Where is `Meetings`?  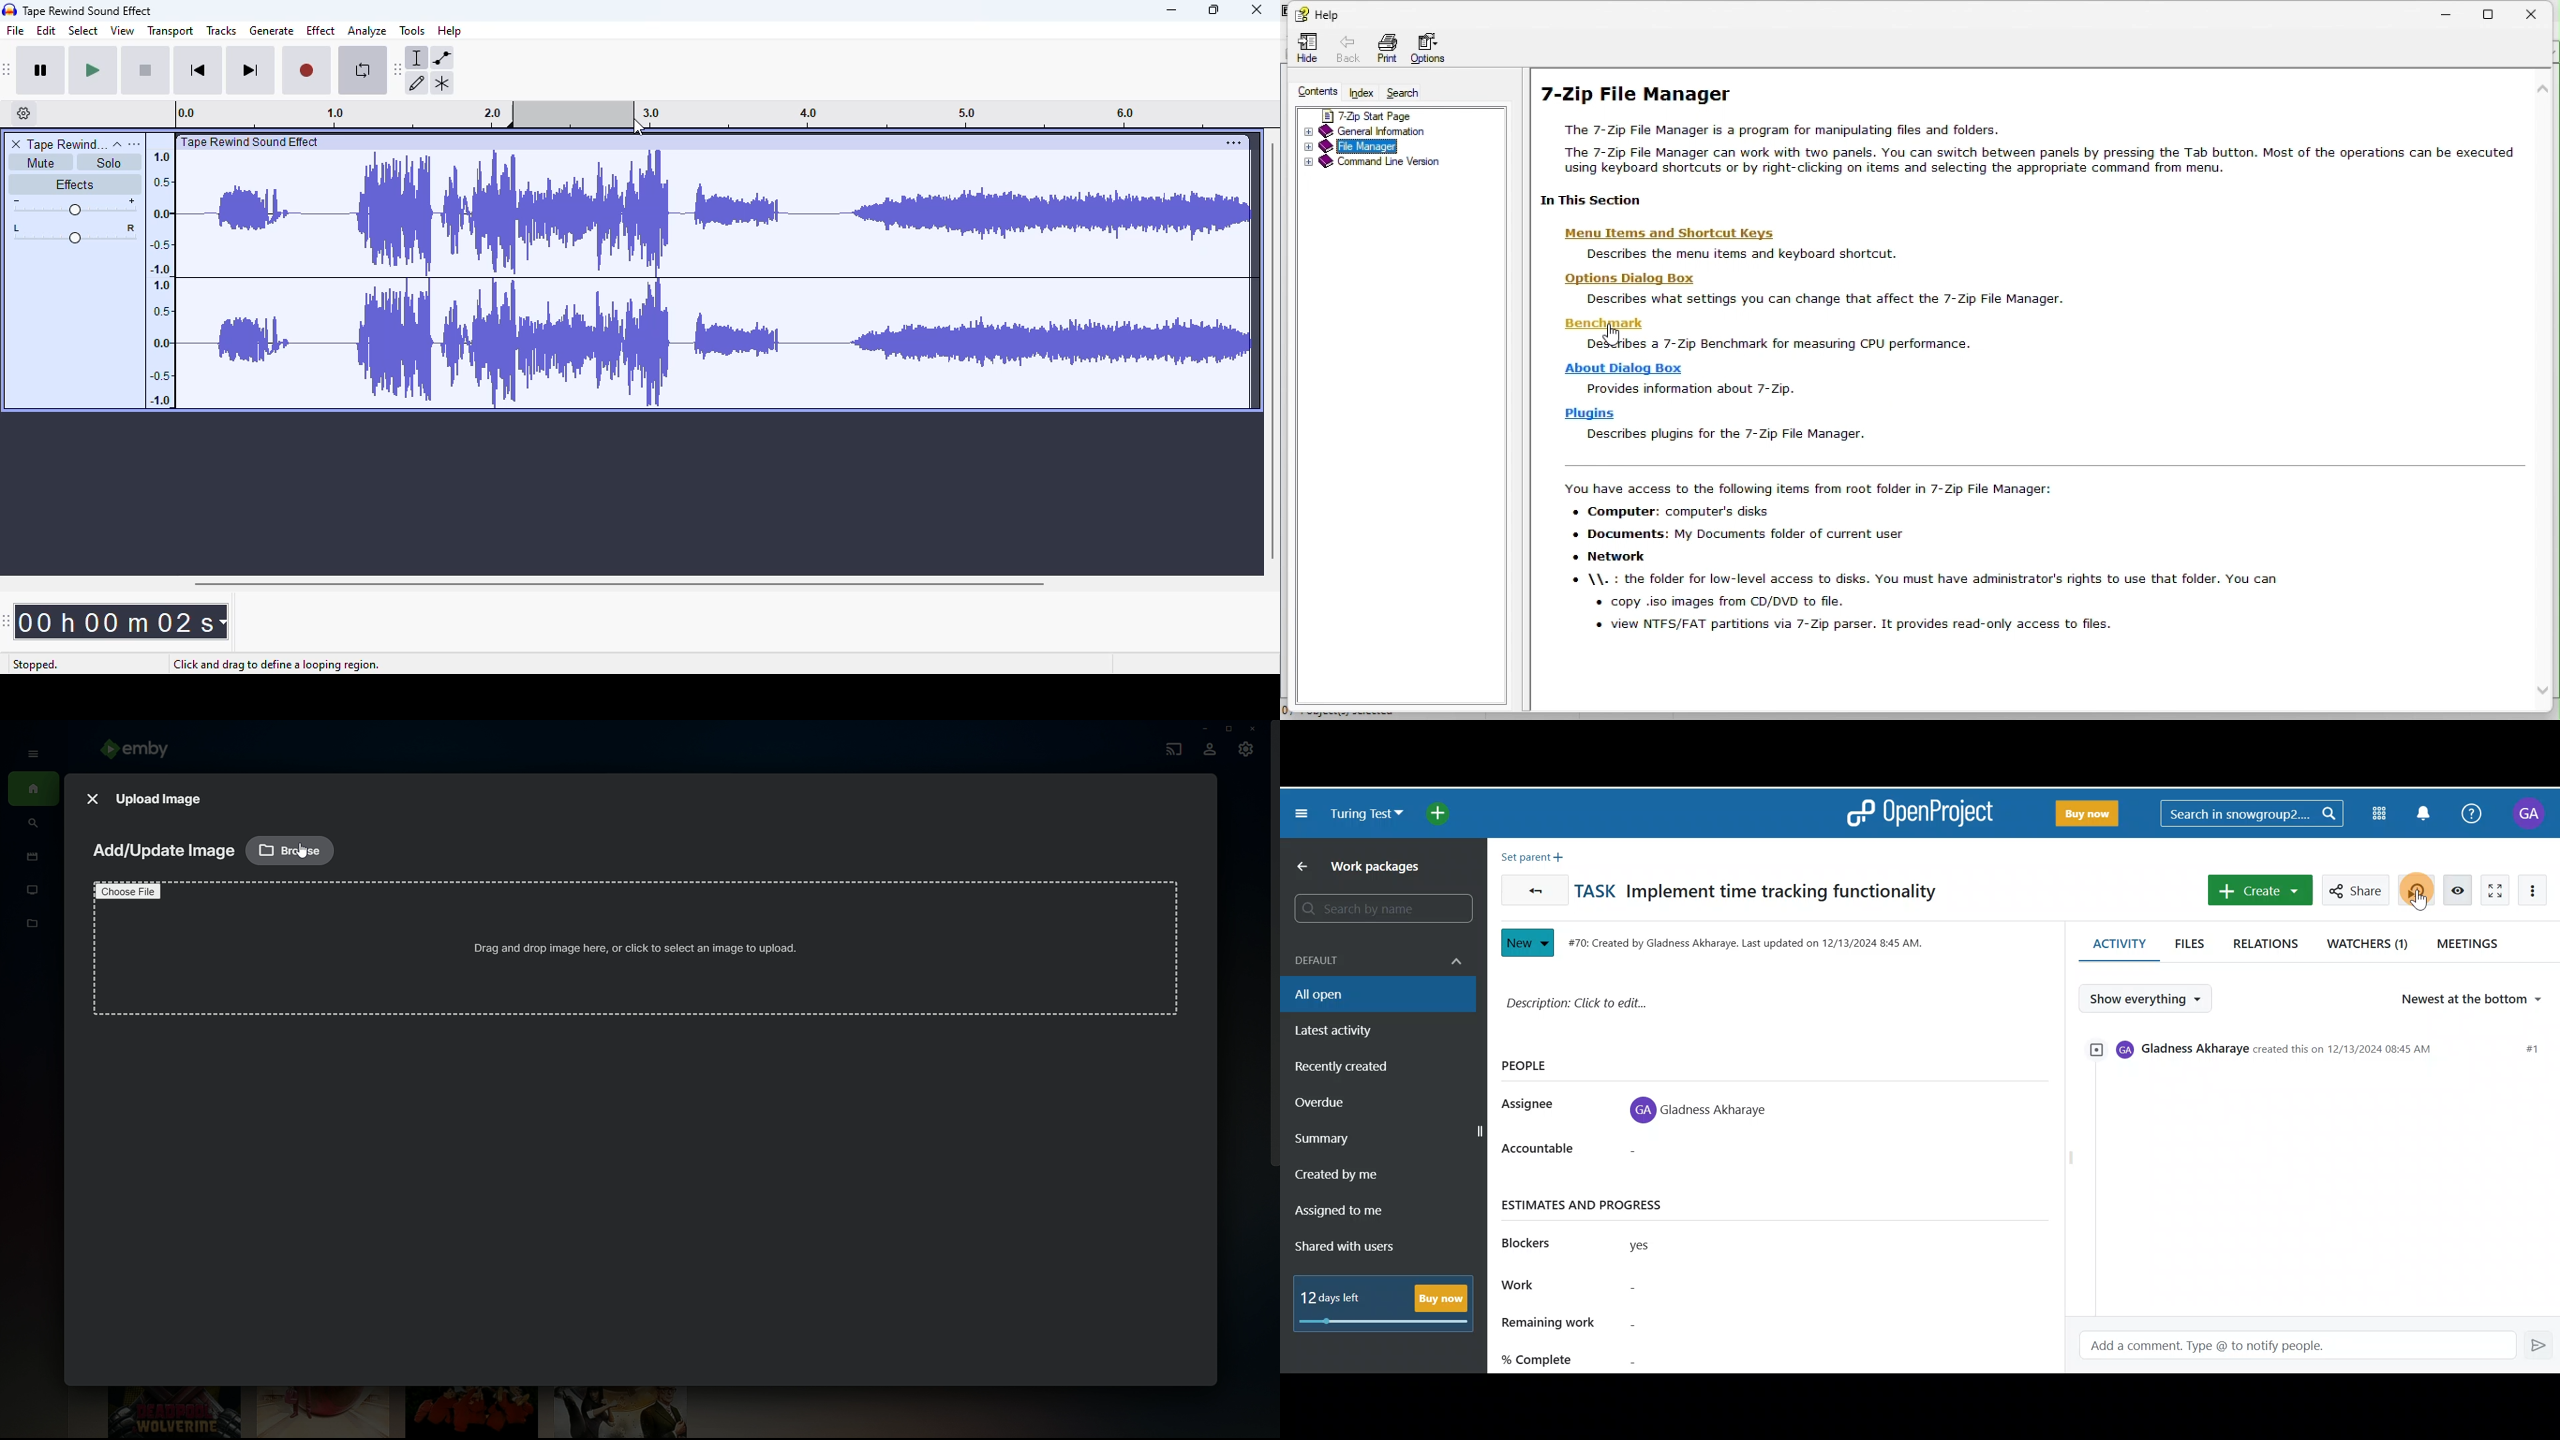
Meetings is located at coordinates (2472, 943).